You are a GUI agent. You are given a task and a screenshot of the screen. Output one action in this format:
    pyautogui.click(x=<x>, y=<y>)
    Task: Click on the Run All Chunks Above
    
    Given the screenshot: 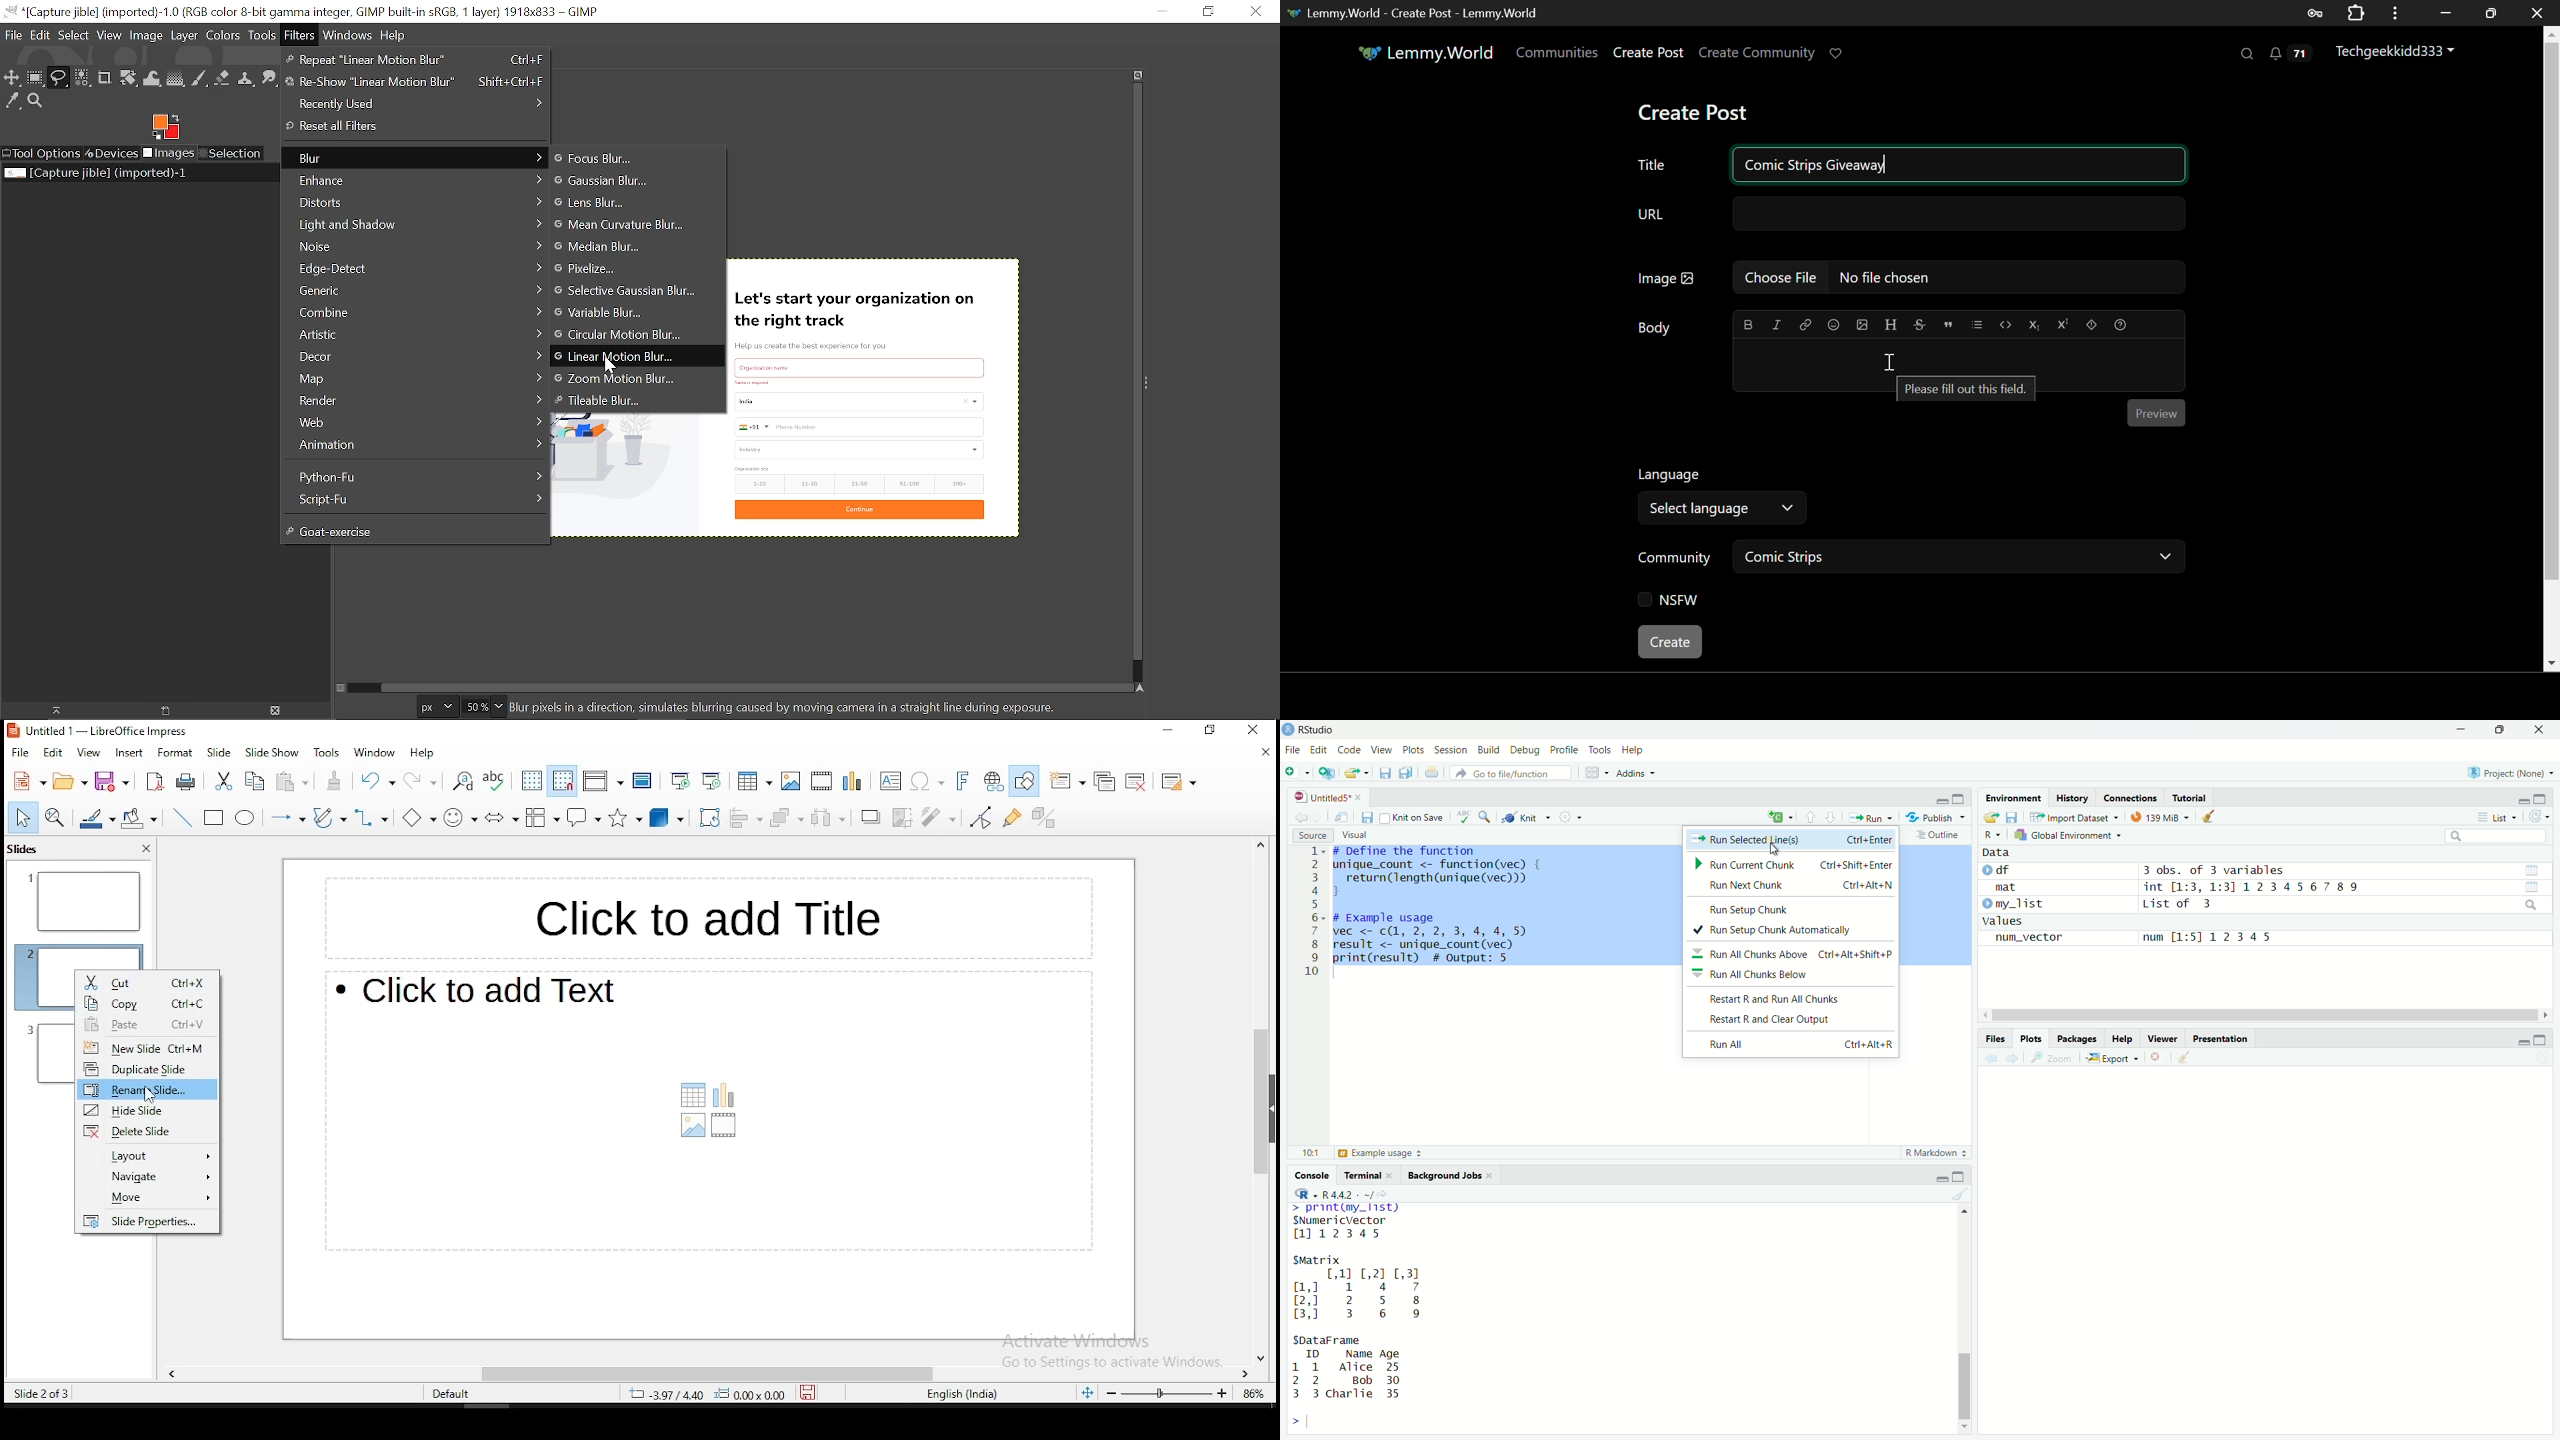 What is the action you would take?
    pyautogui.click(x=1745, y=955)
    